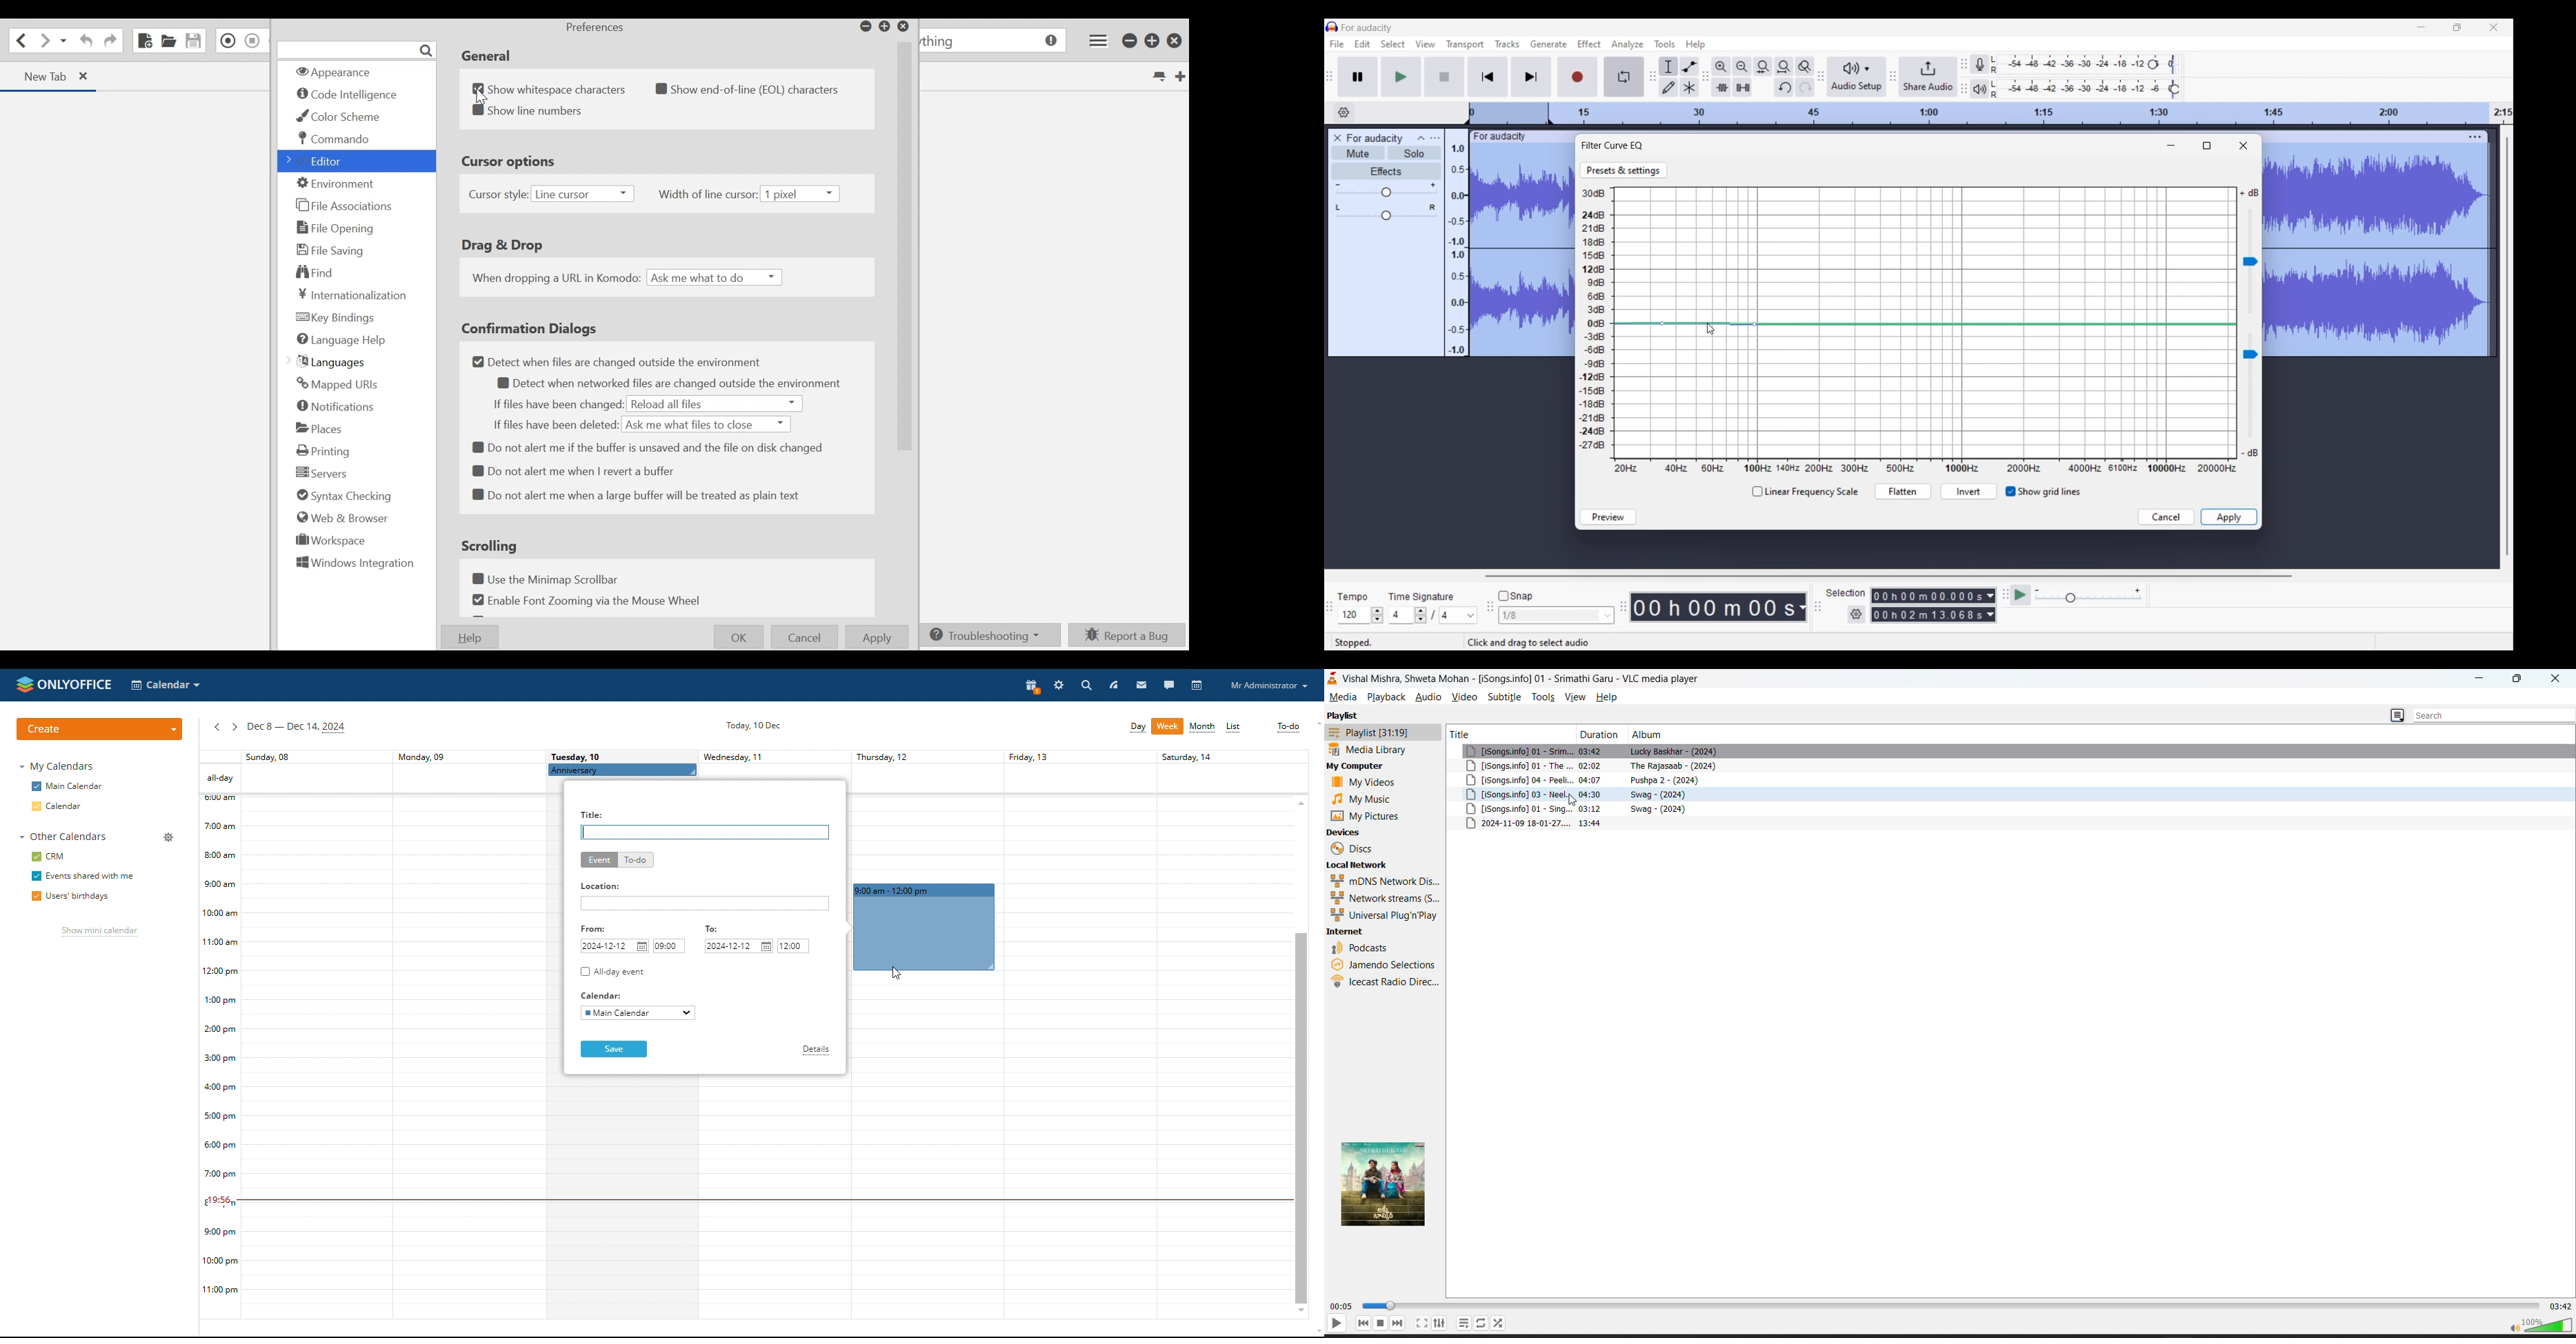 This screenshot has width=2576, height=1344. Describe the element at coordinates (2250, 453) in the screenshot. I see `Indicates min. sound` at that location.